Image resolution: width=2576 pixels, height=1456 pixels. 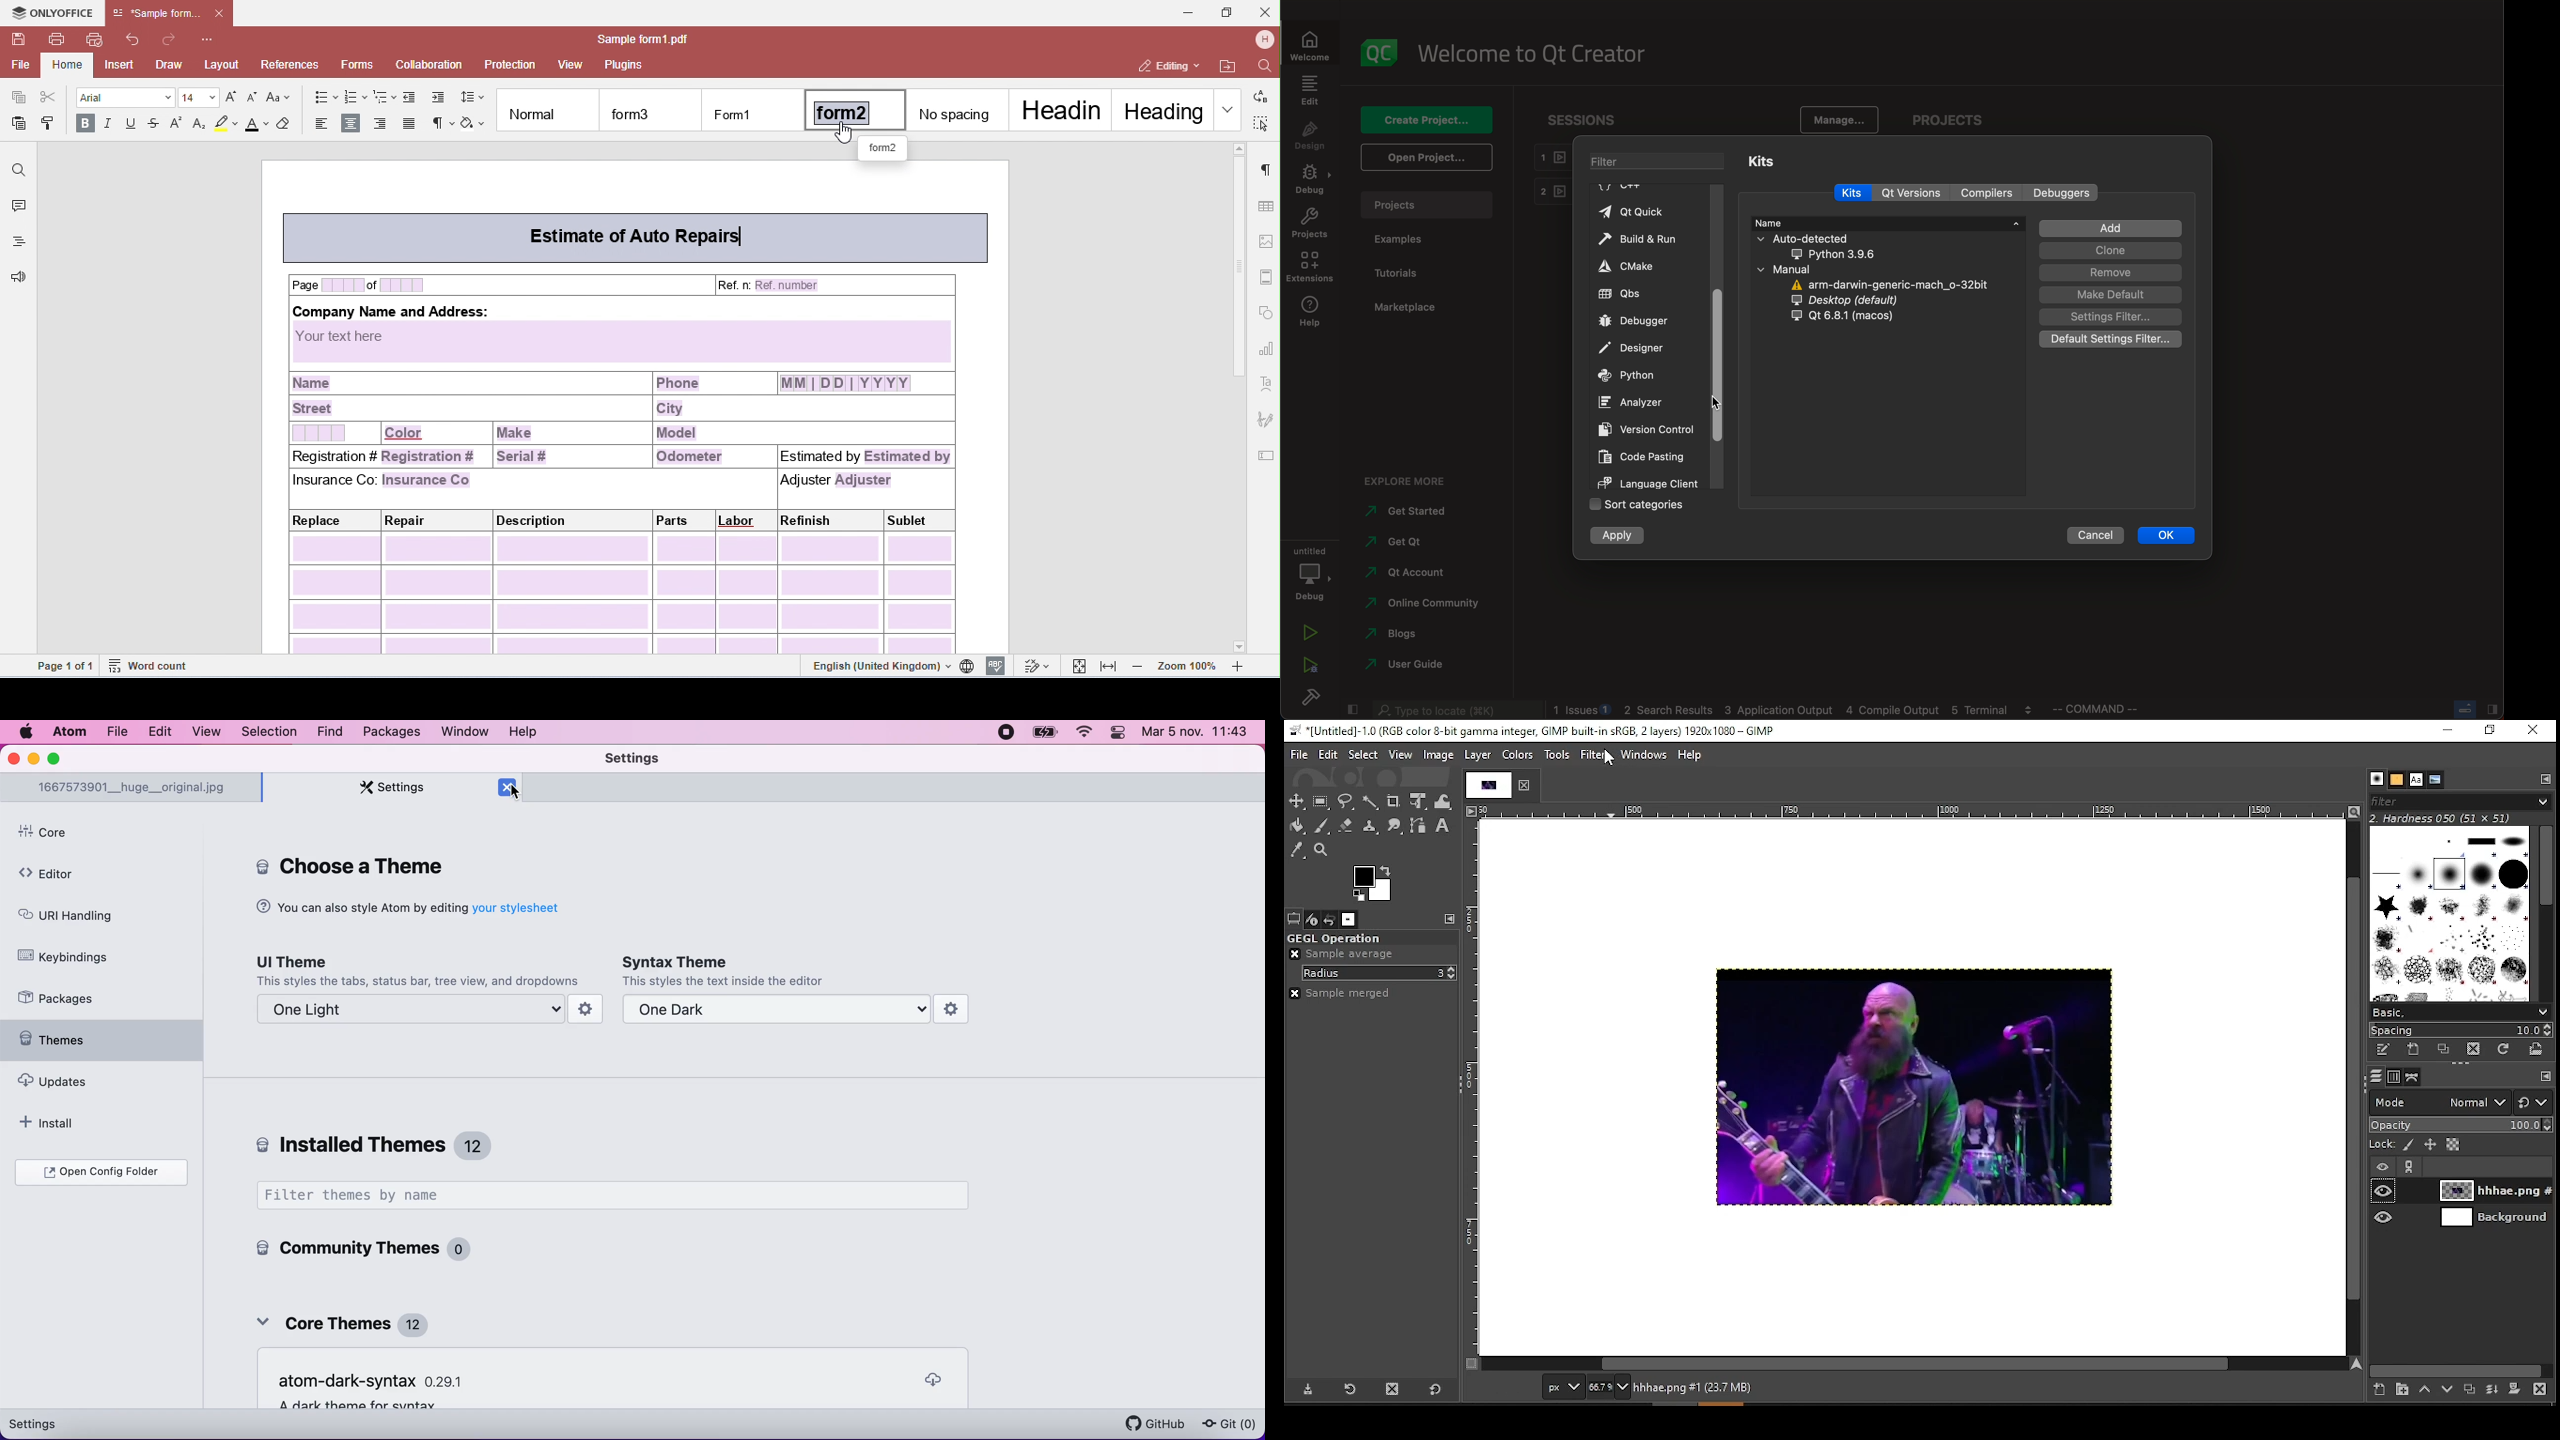 What do you see at coordinates (2407, 1168) in the screenshot?
I see `link` at bounding box center [2407, 1168].